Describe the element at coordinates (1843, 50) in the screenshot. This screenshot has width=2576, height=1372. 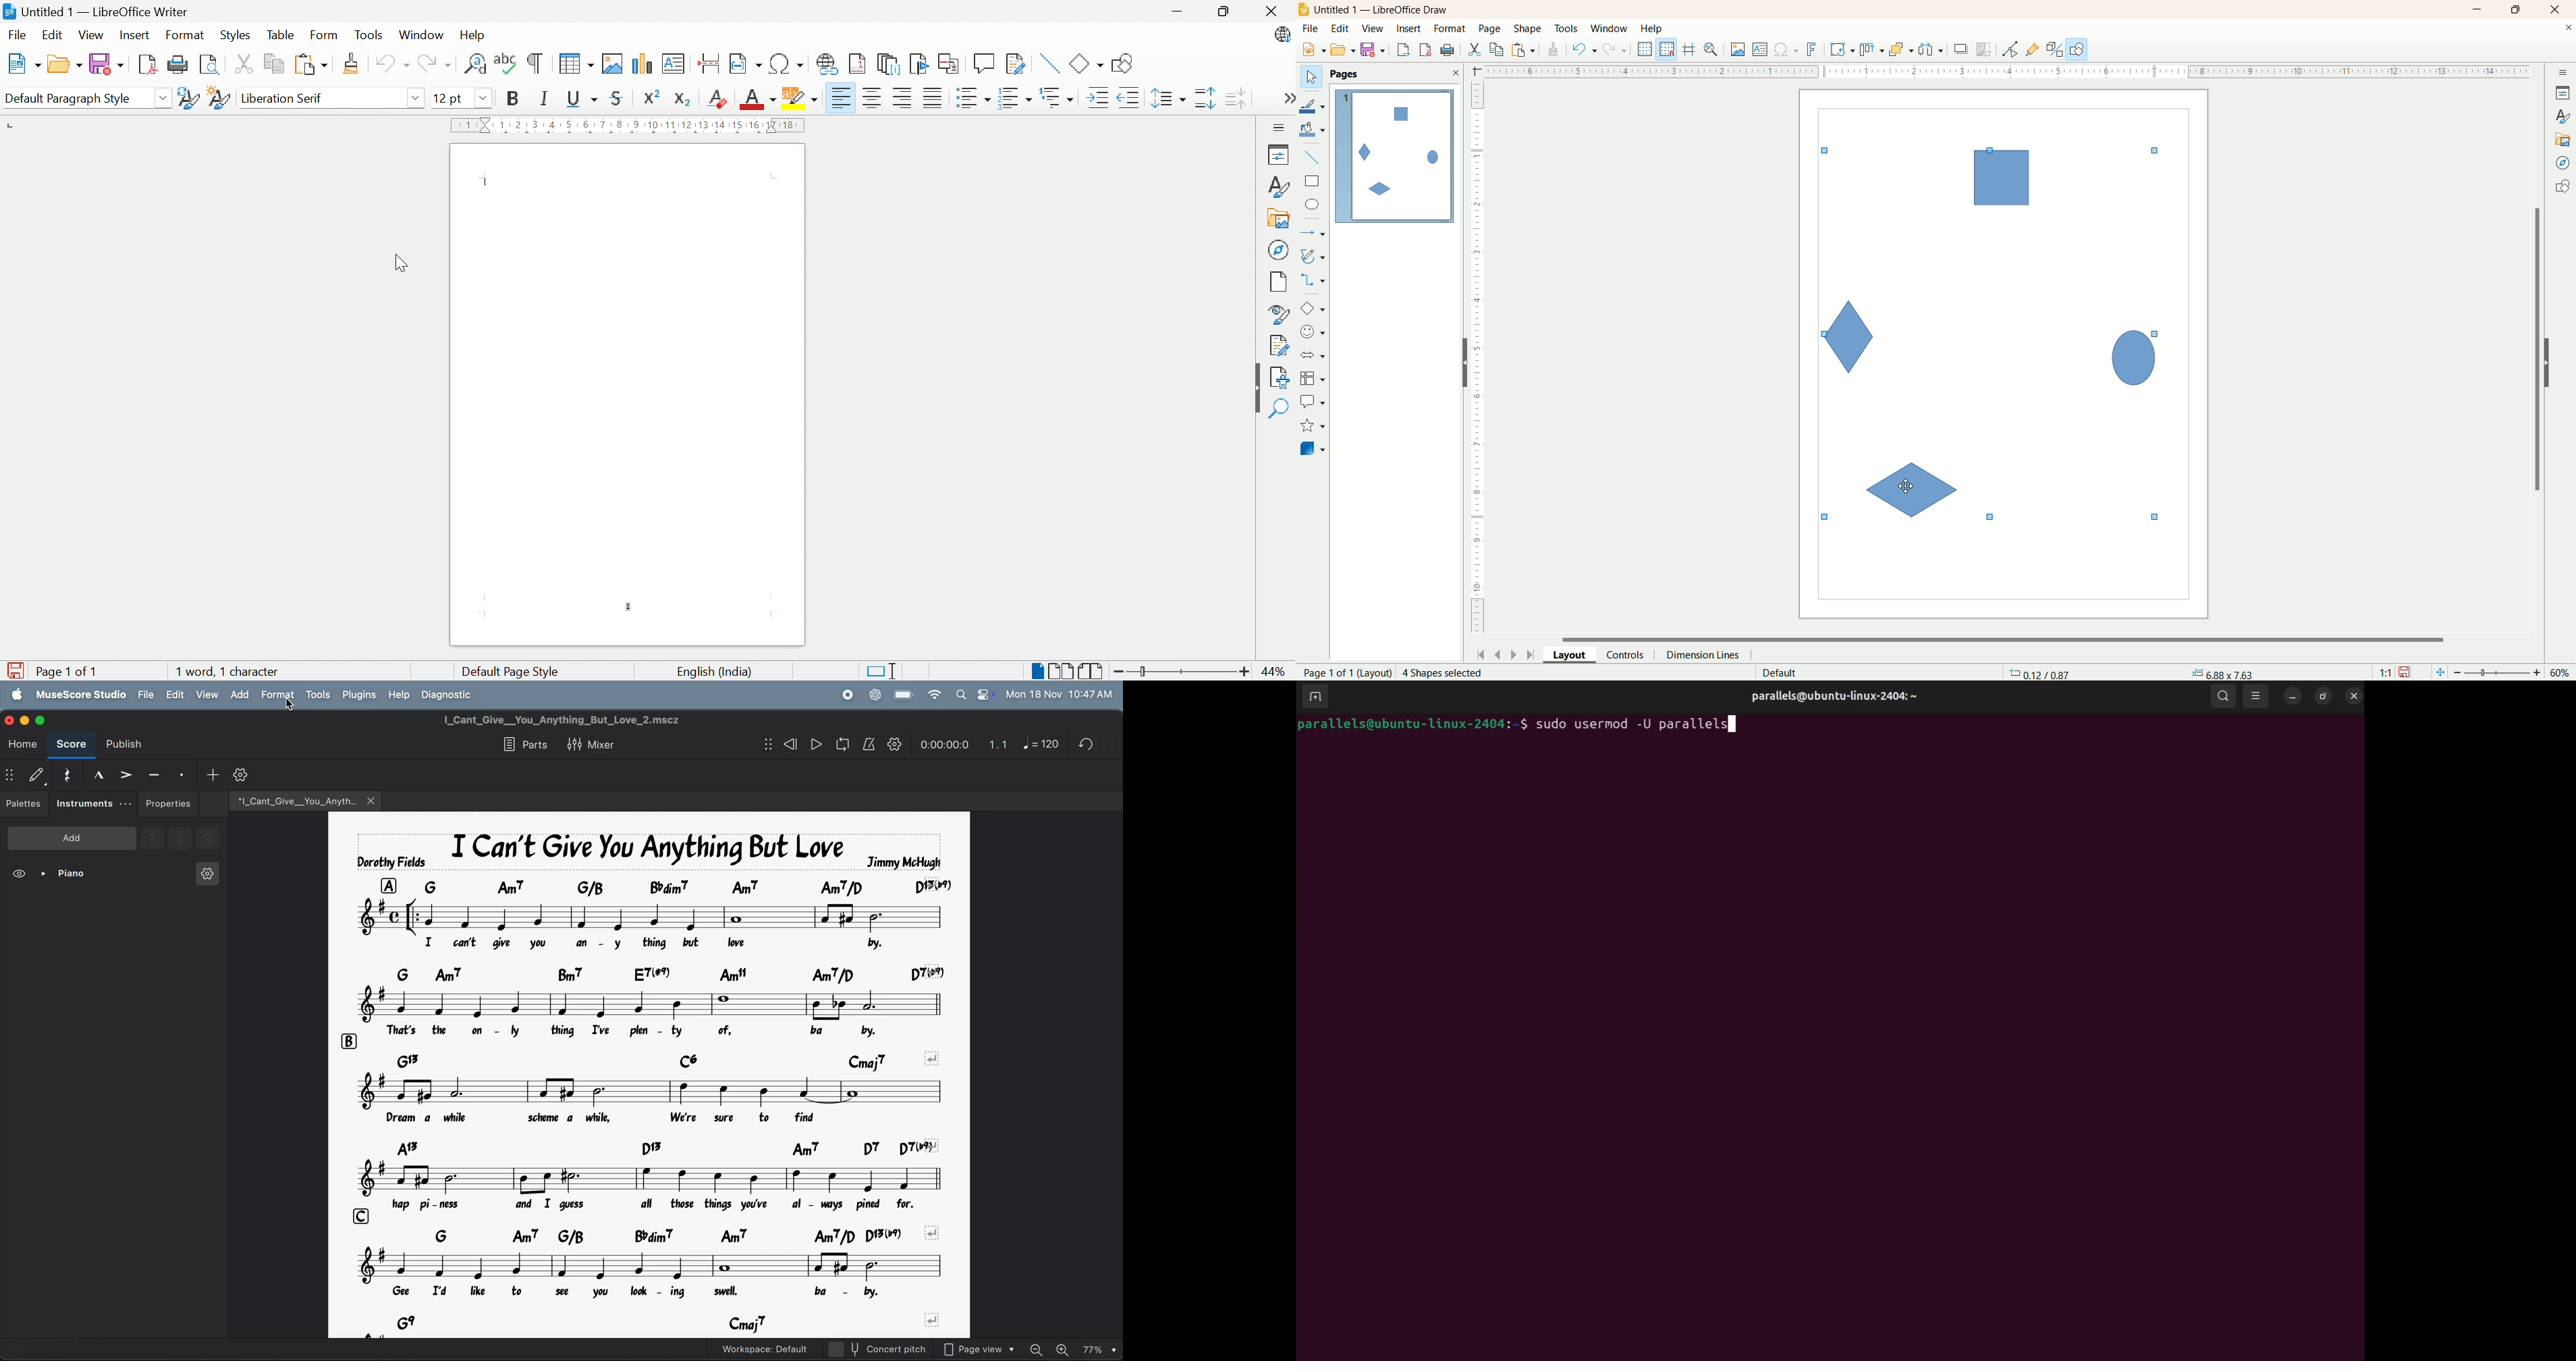
I see `transformation` at that location.